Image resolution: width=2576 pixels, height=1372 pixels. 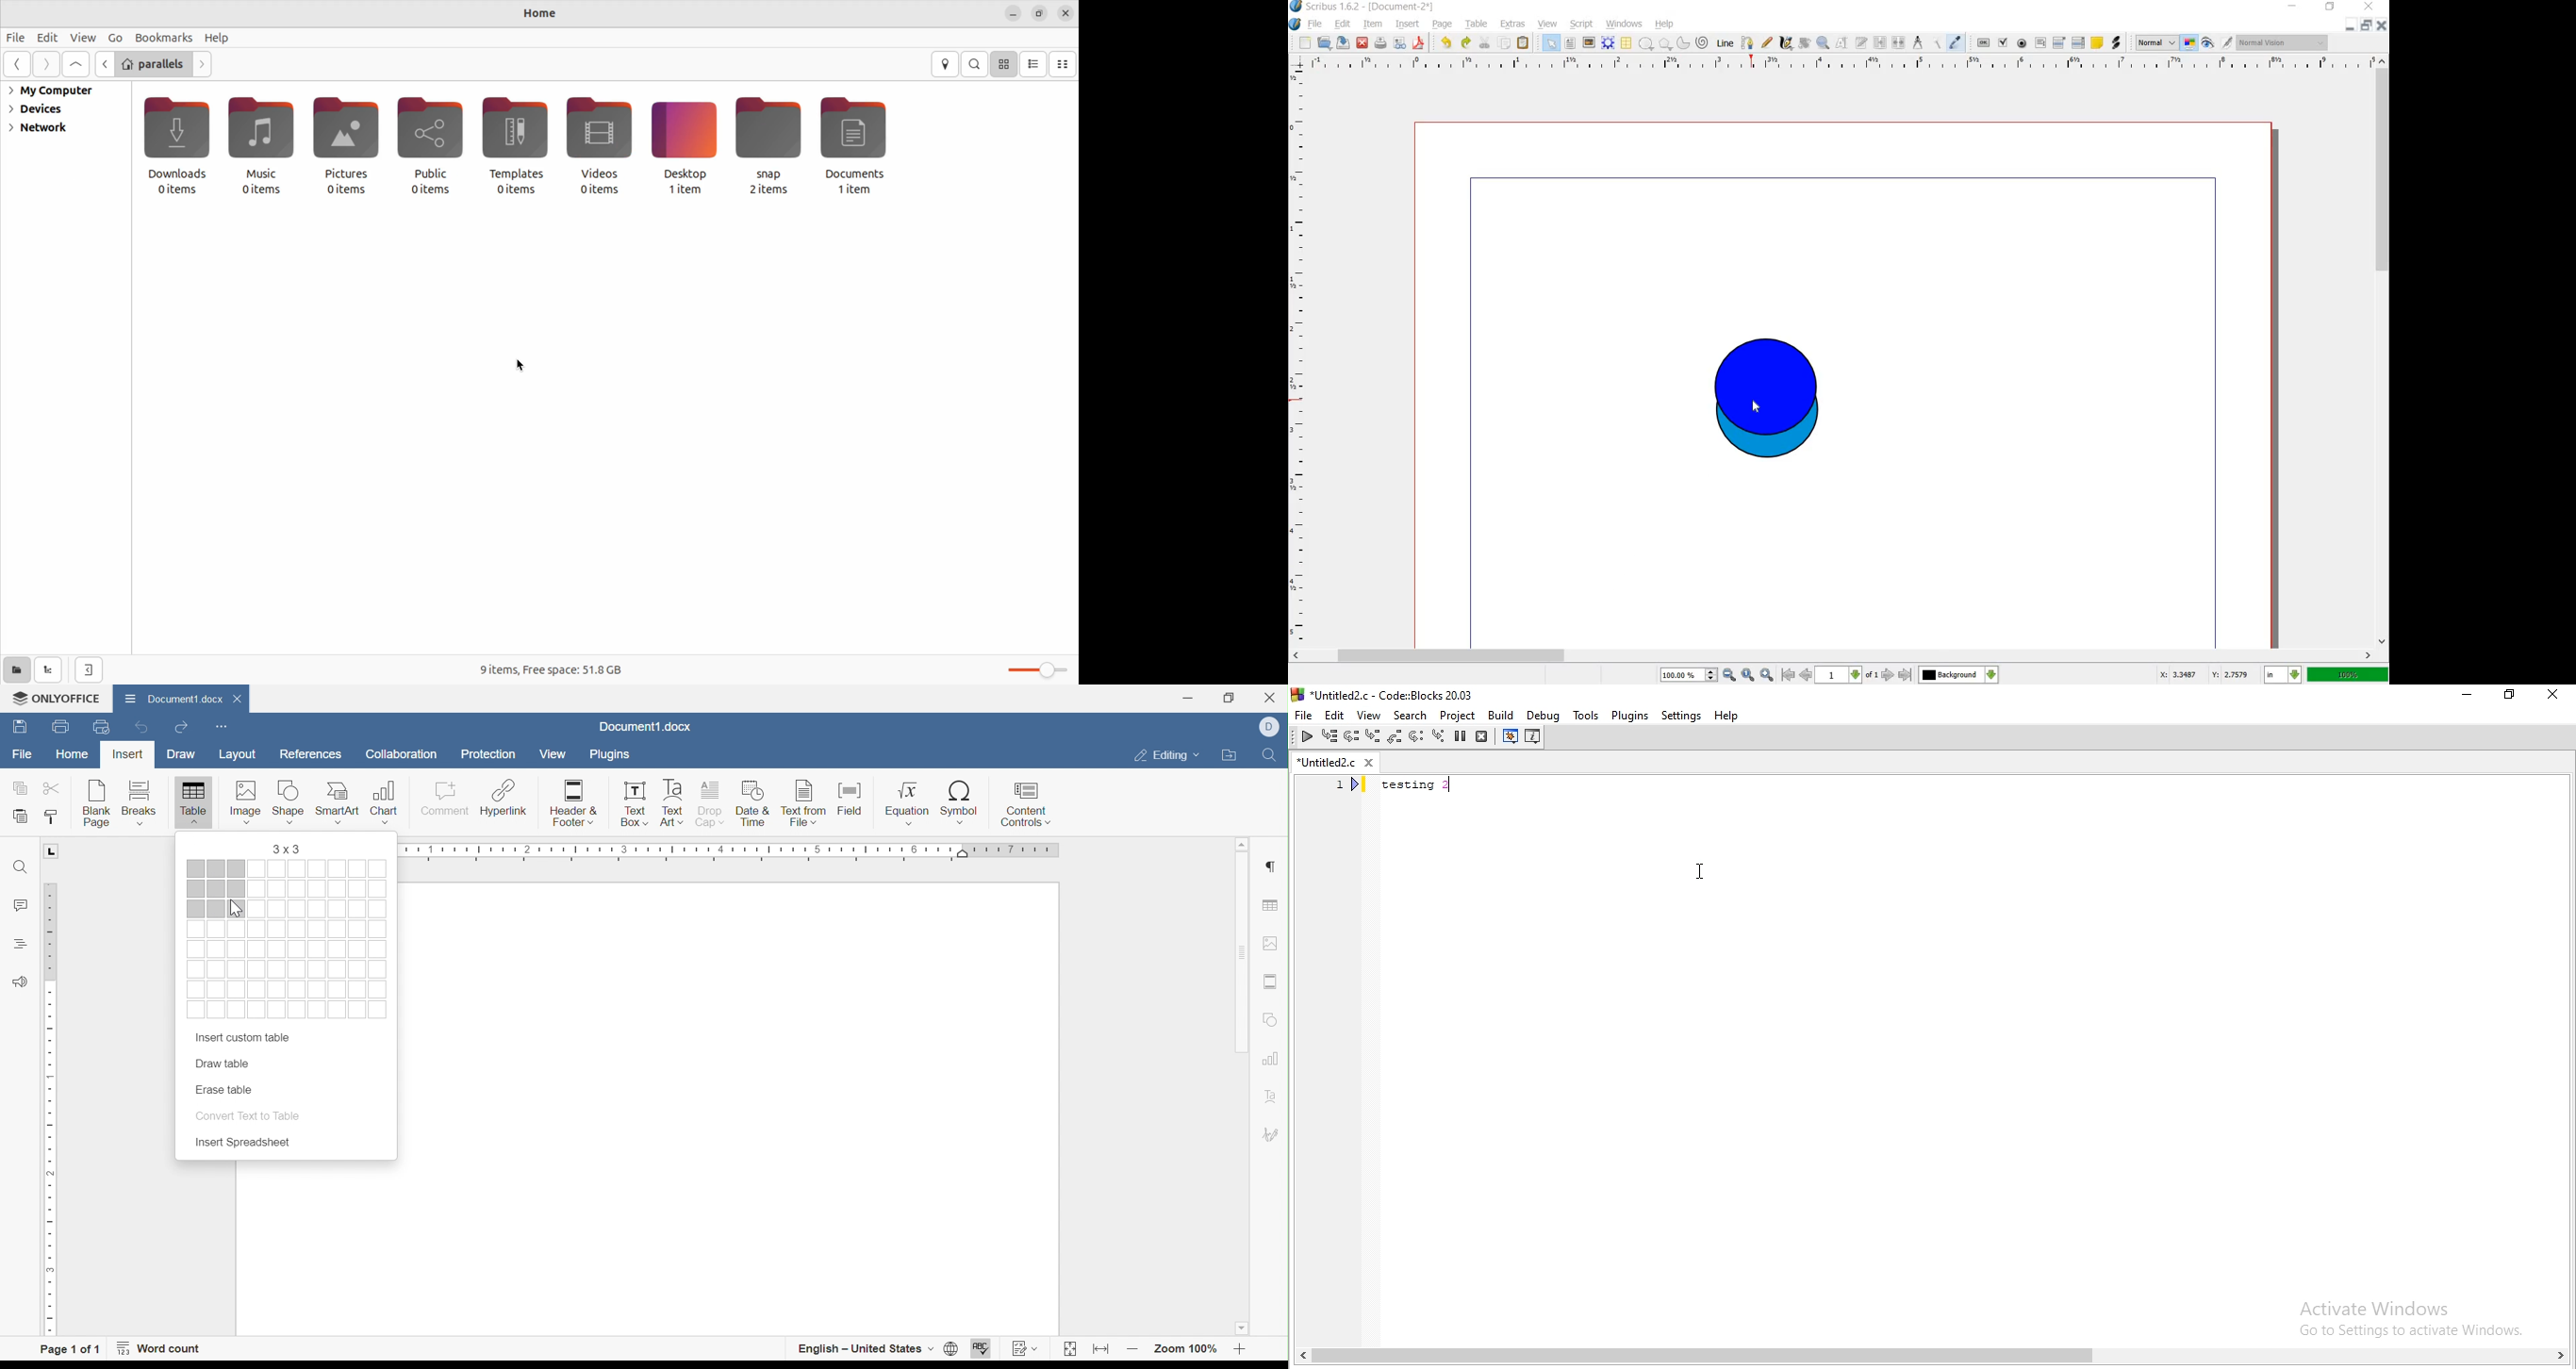 What do you see at coordinates (53, 787) in the screenshot?
I see `Cut` at bounding box center [53, 787].